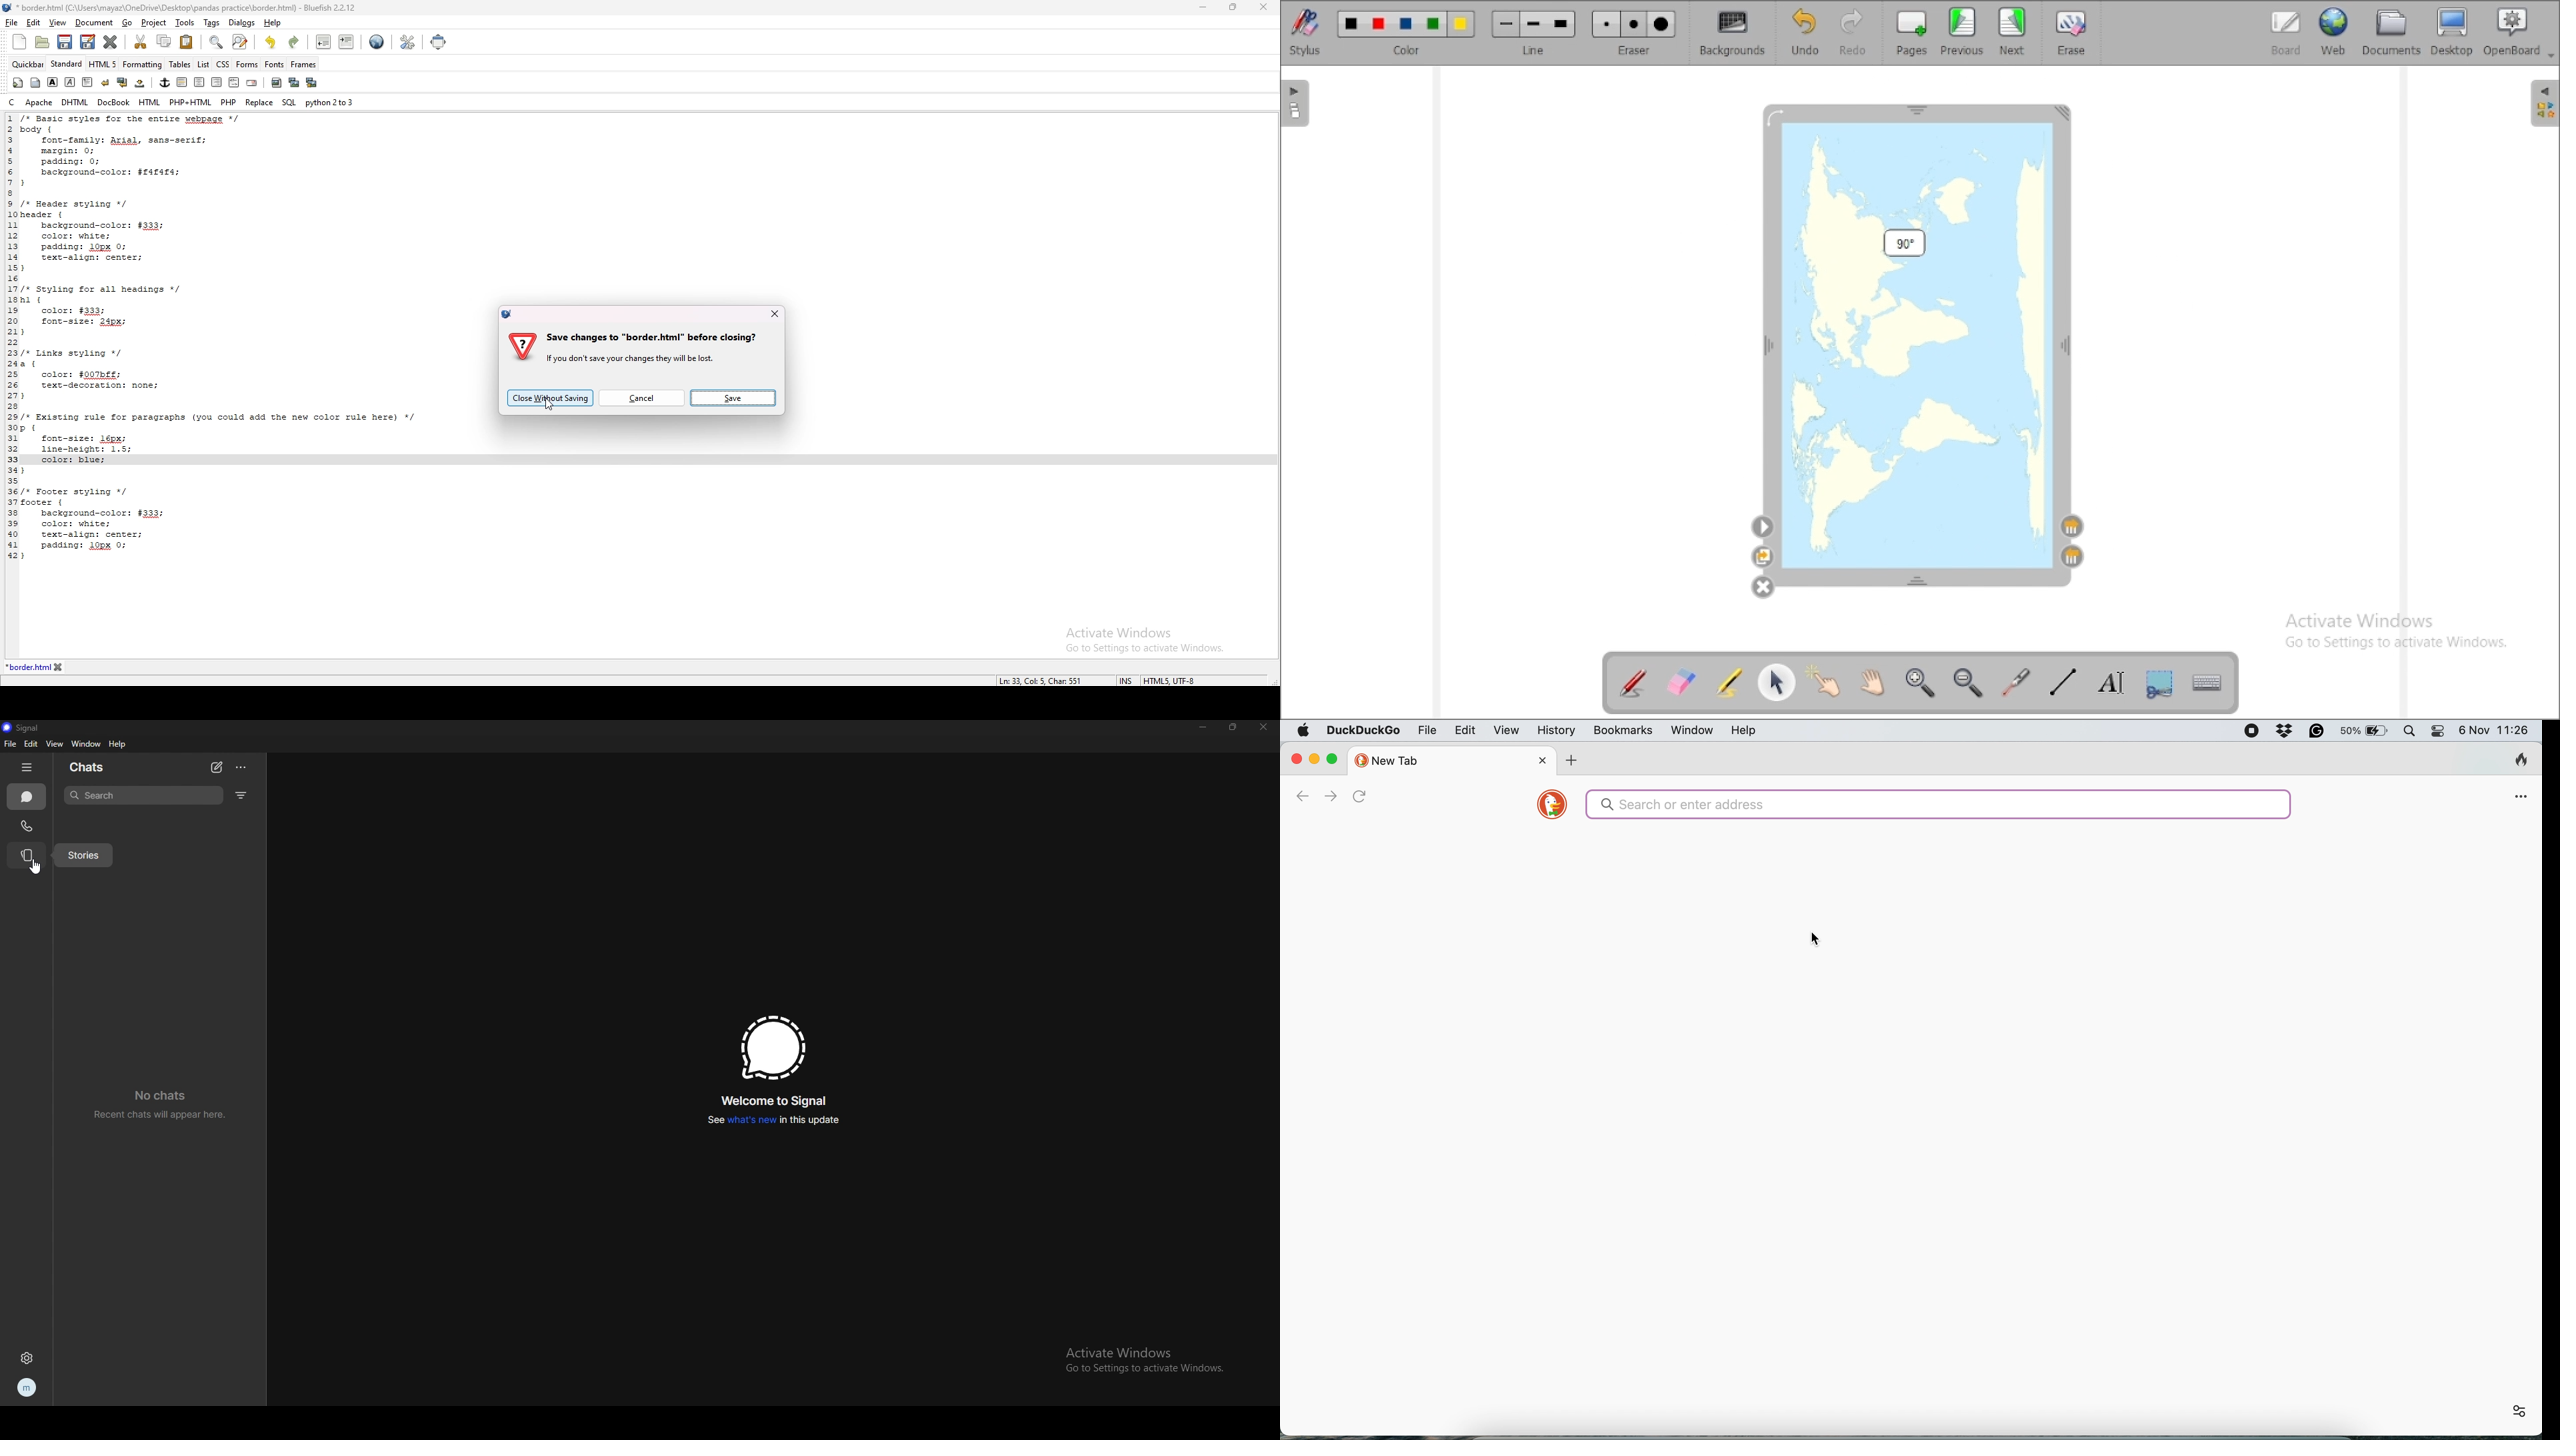  I want to click on warning message, so click(655, 347).